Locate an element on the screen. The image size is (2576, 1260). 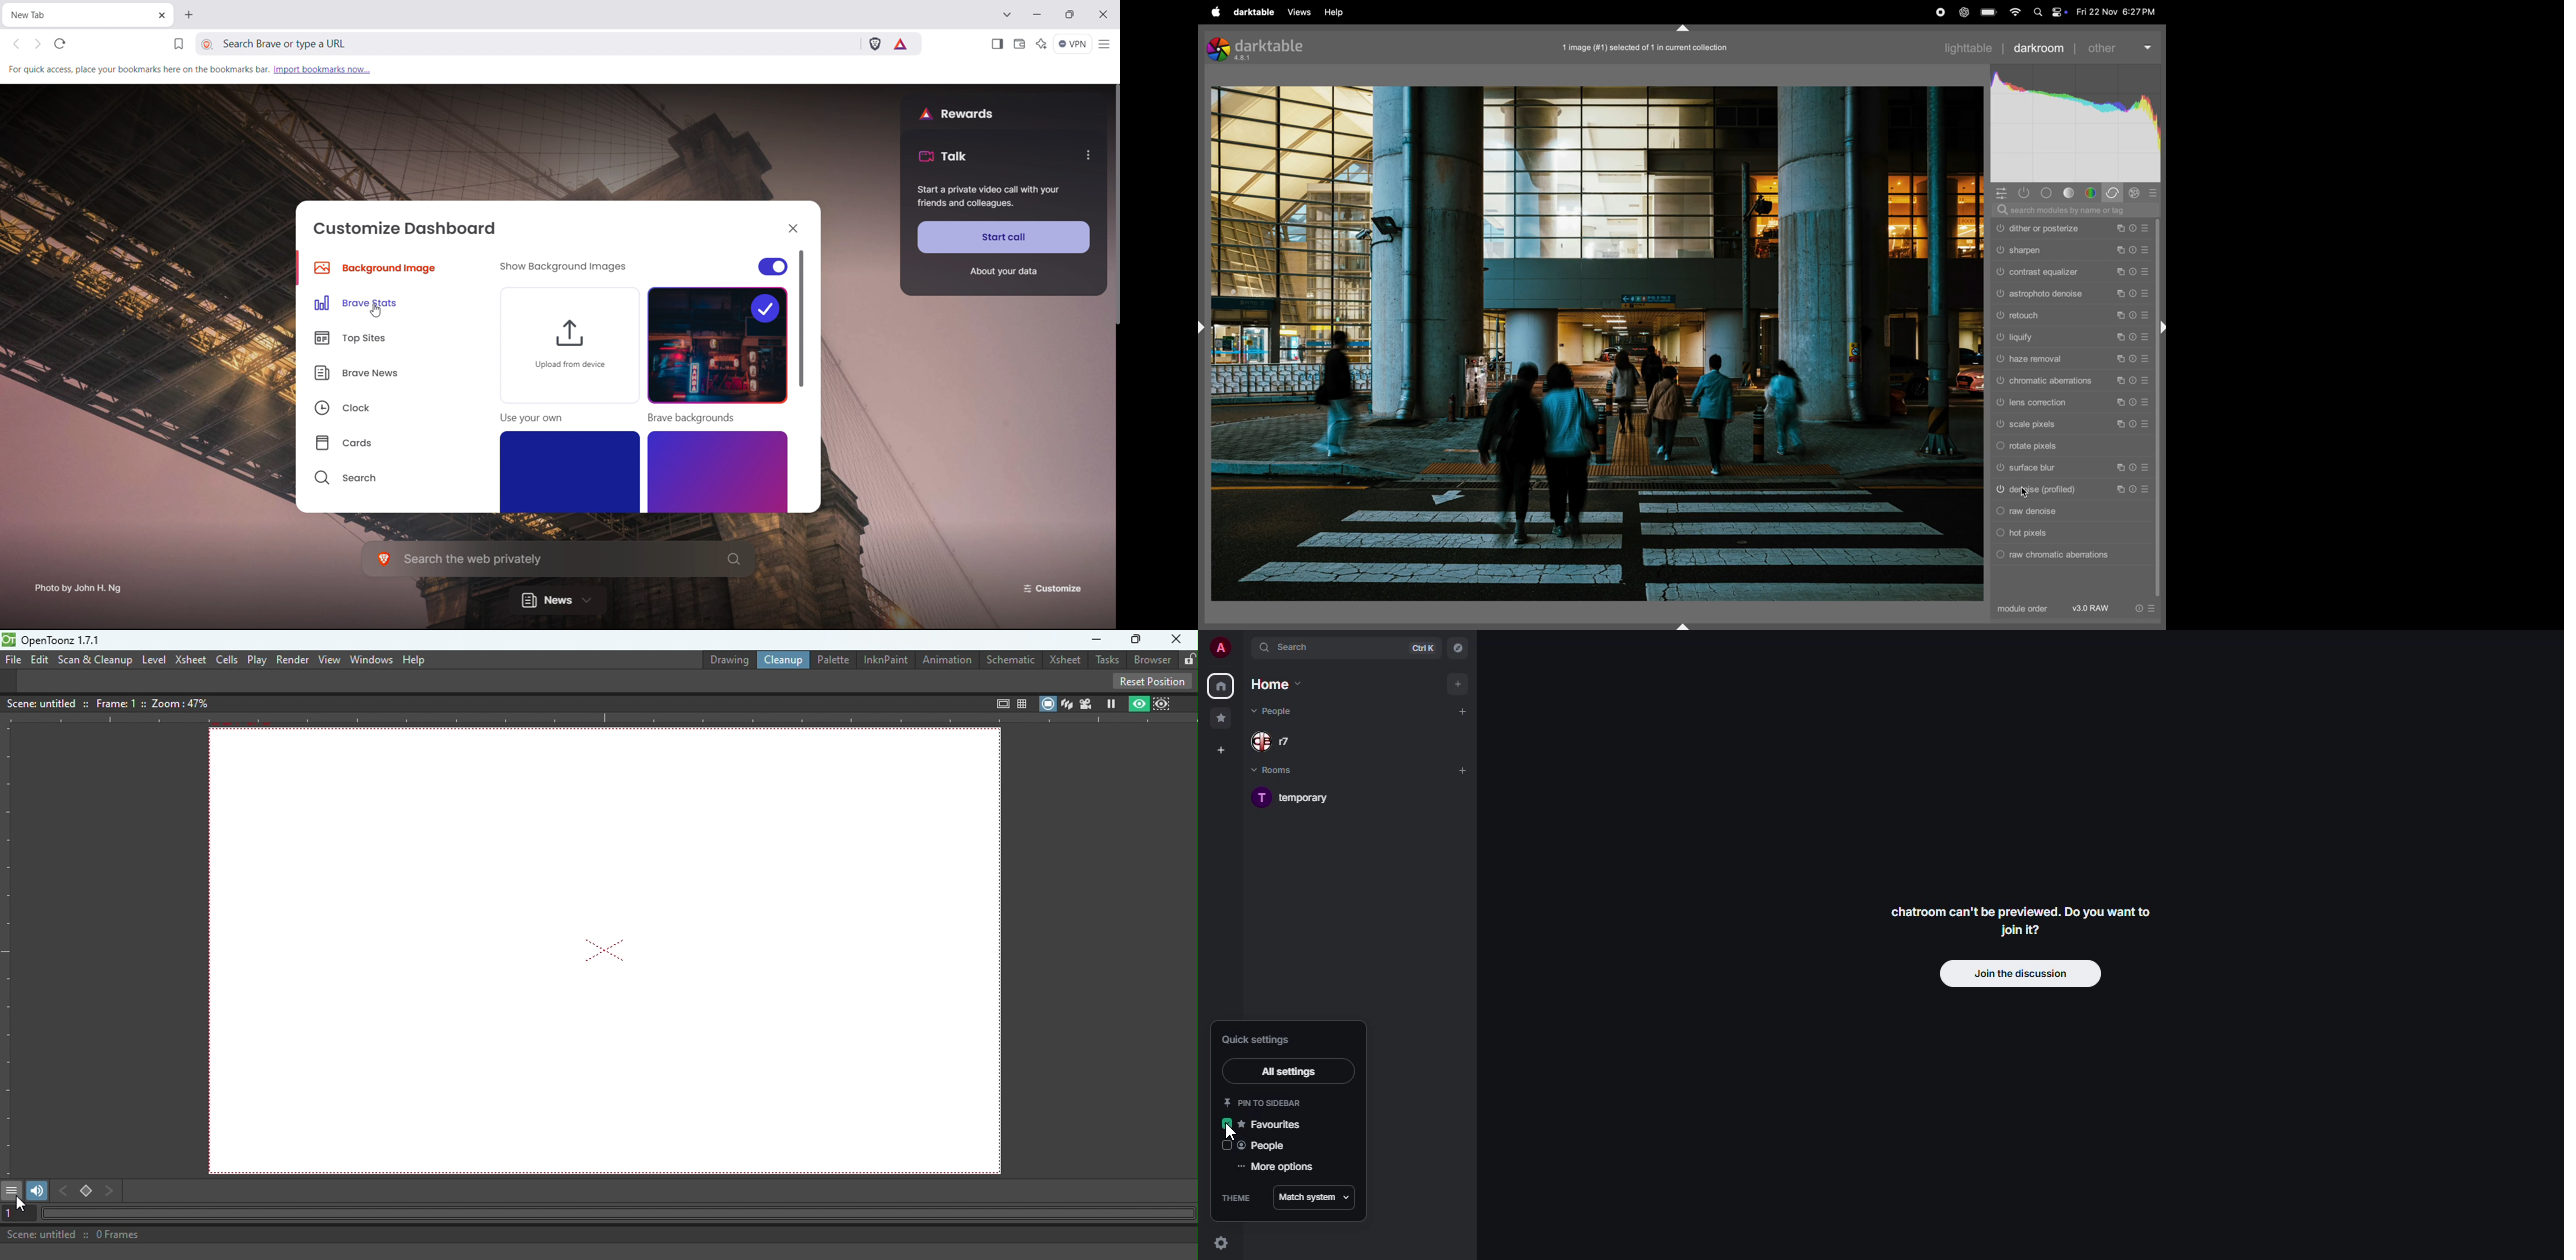
tone is located at coordinates (2048, 193).